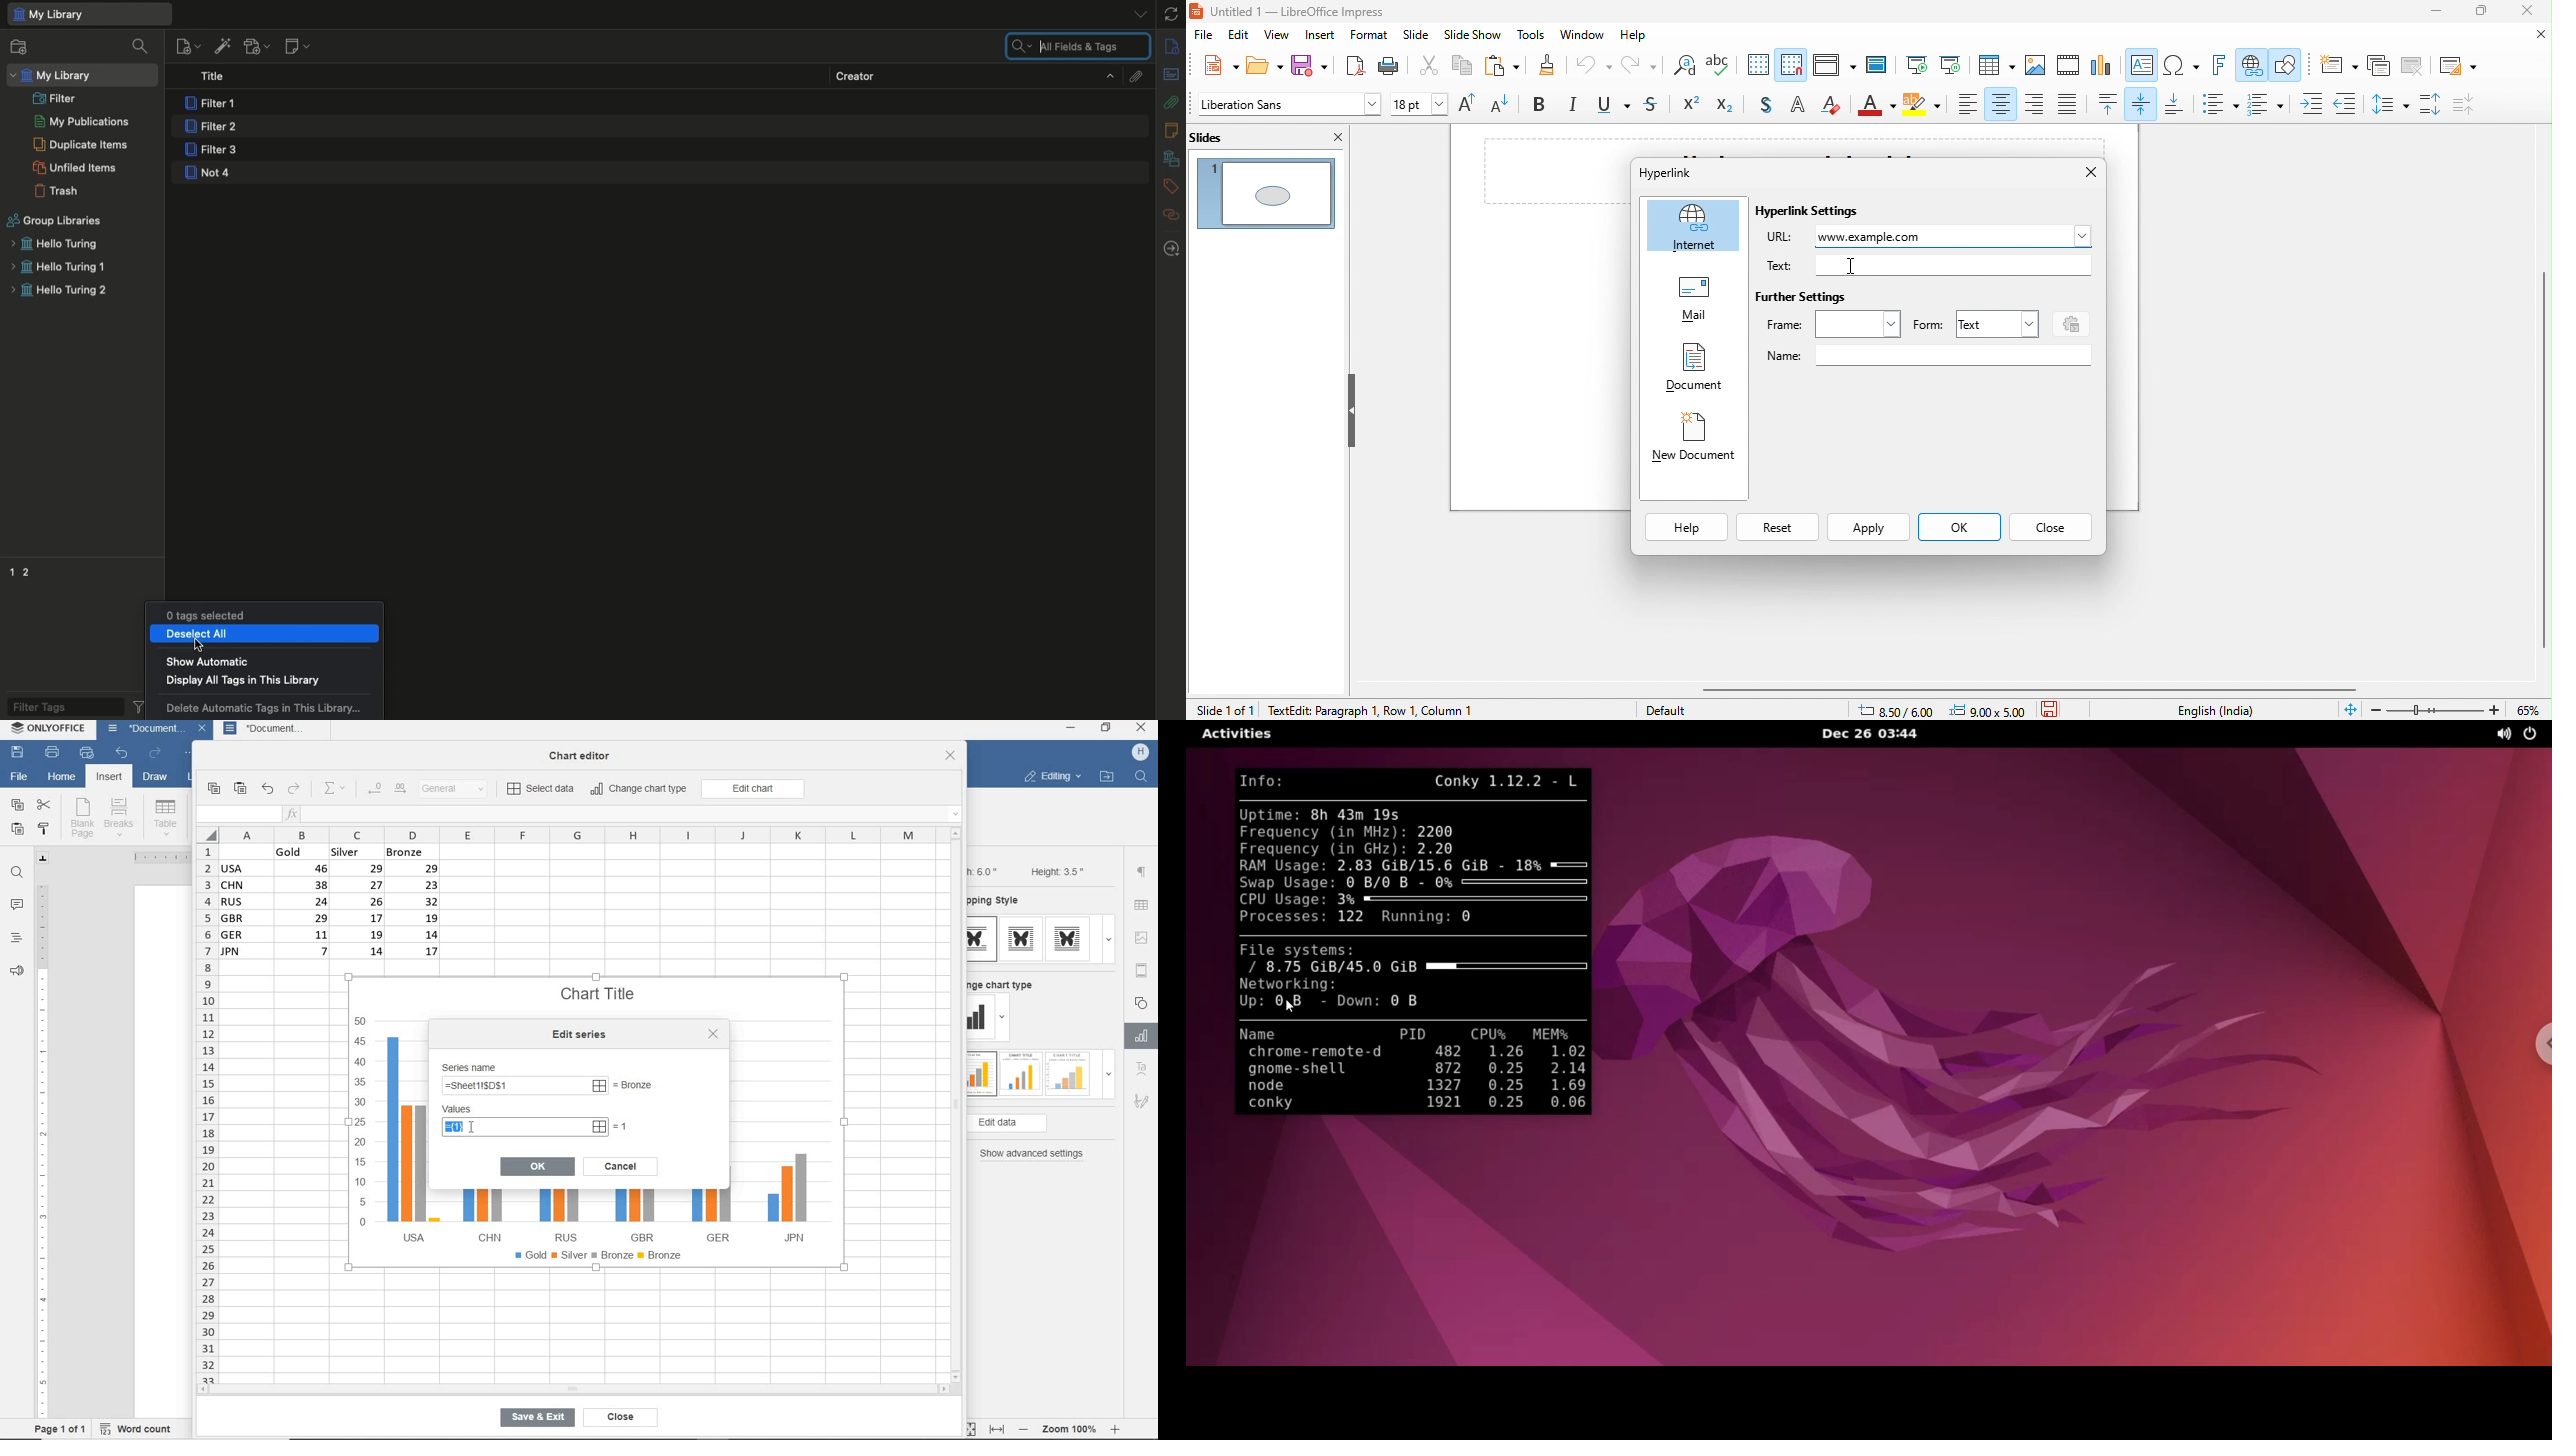 This screenshot has height=1456, width=2576. What do you see at coordinates (1803, 298) in the screenshot?
I see `further settings` at bounding box center [1803, 298].